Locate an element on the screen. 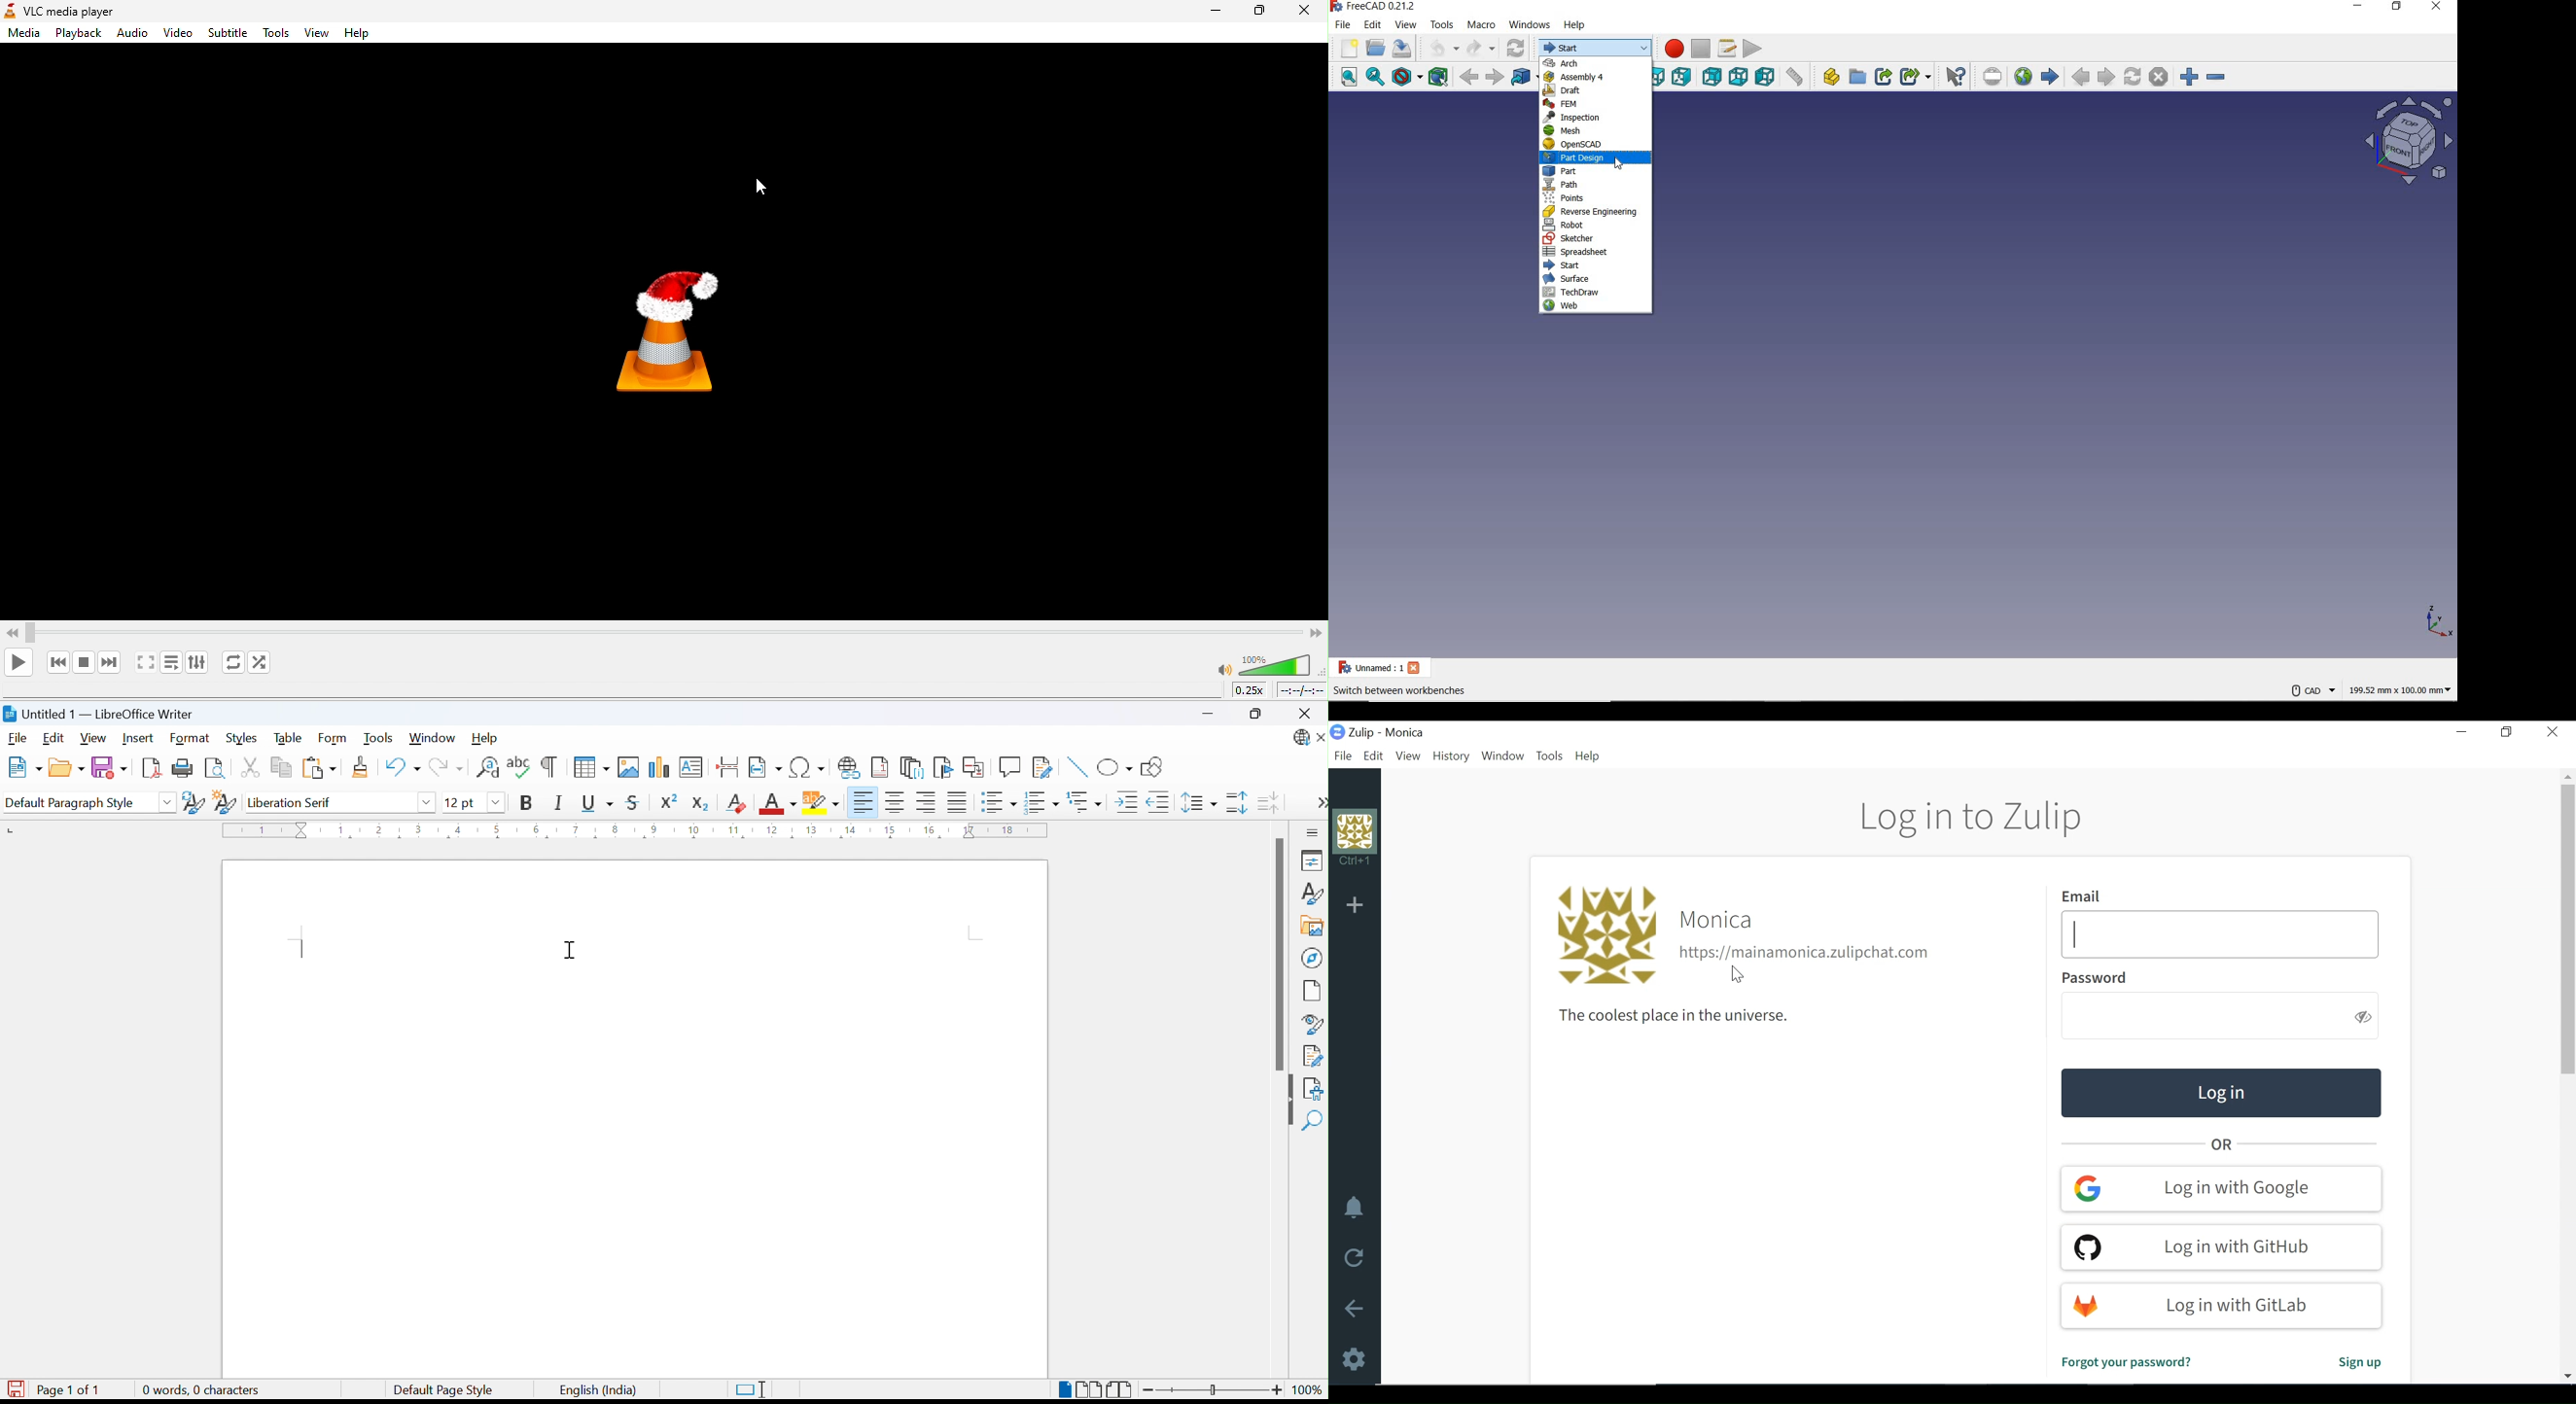 This screenshot has height=1428, width=2576. MEASURE DISTANCE is located at coordinates (1795, 77).